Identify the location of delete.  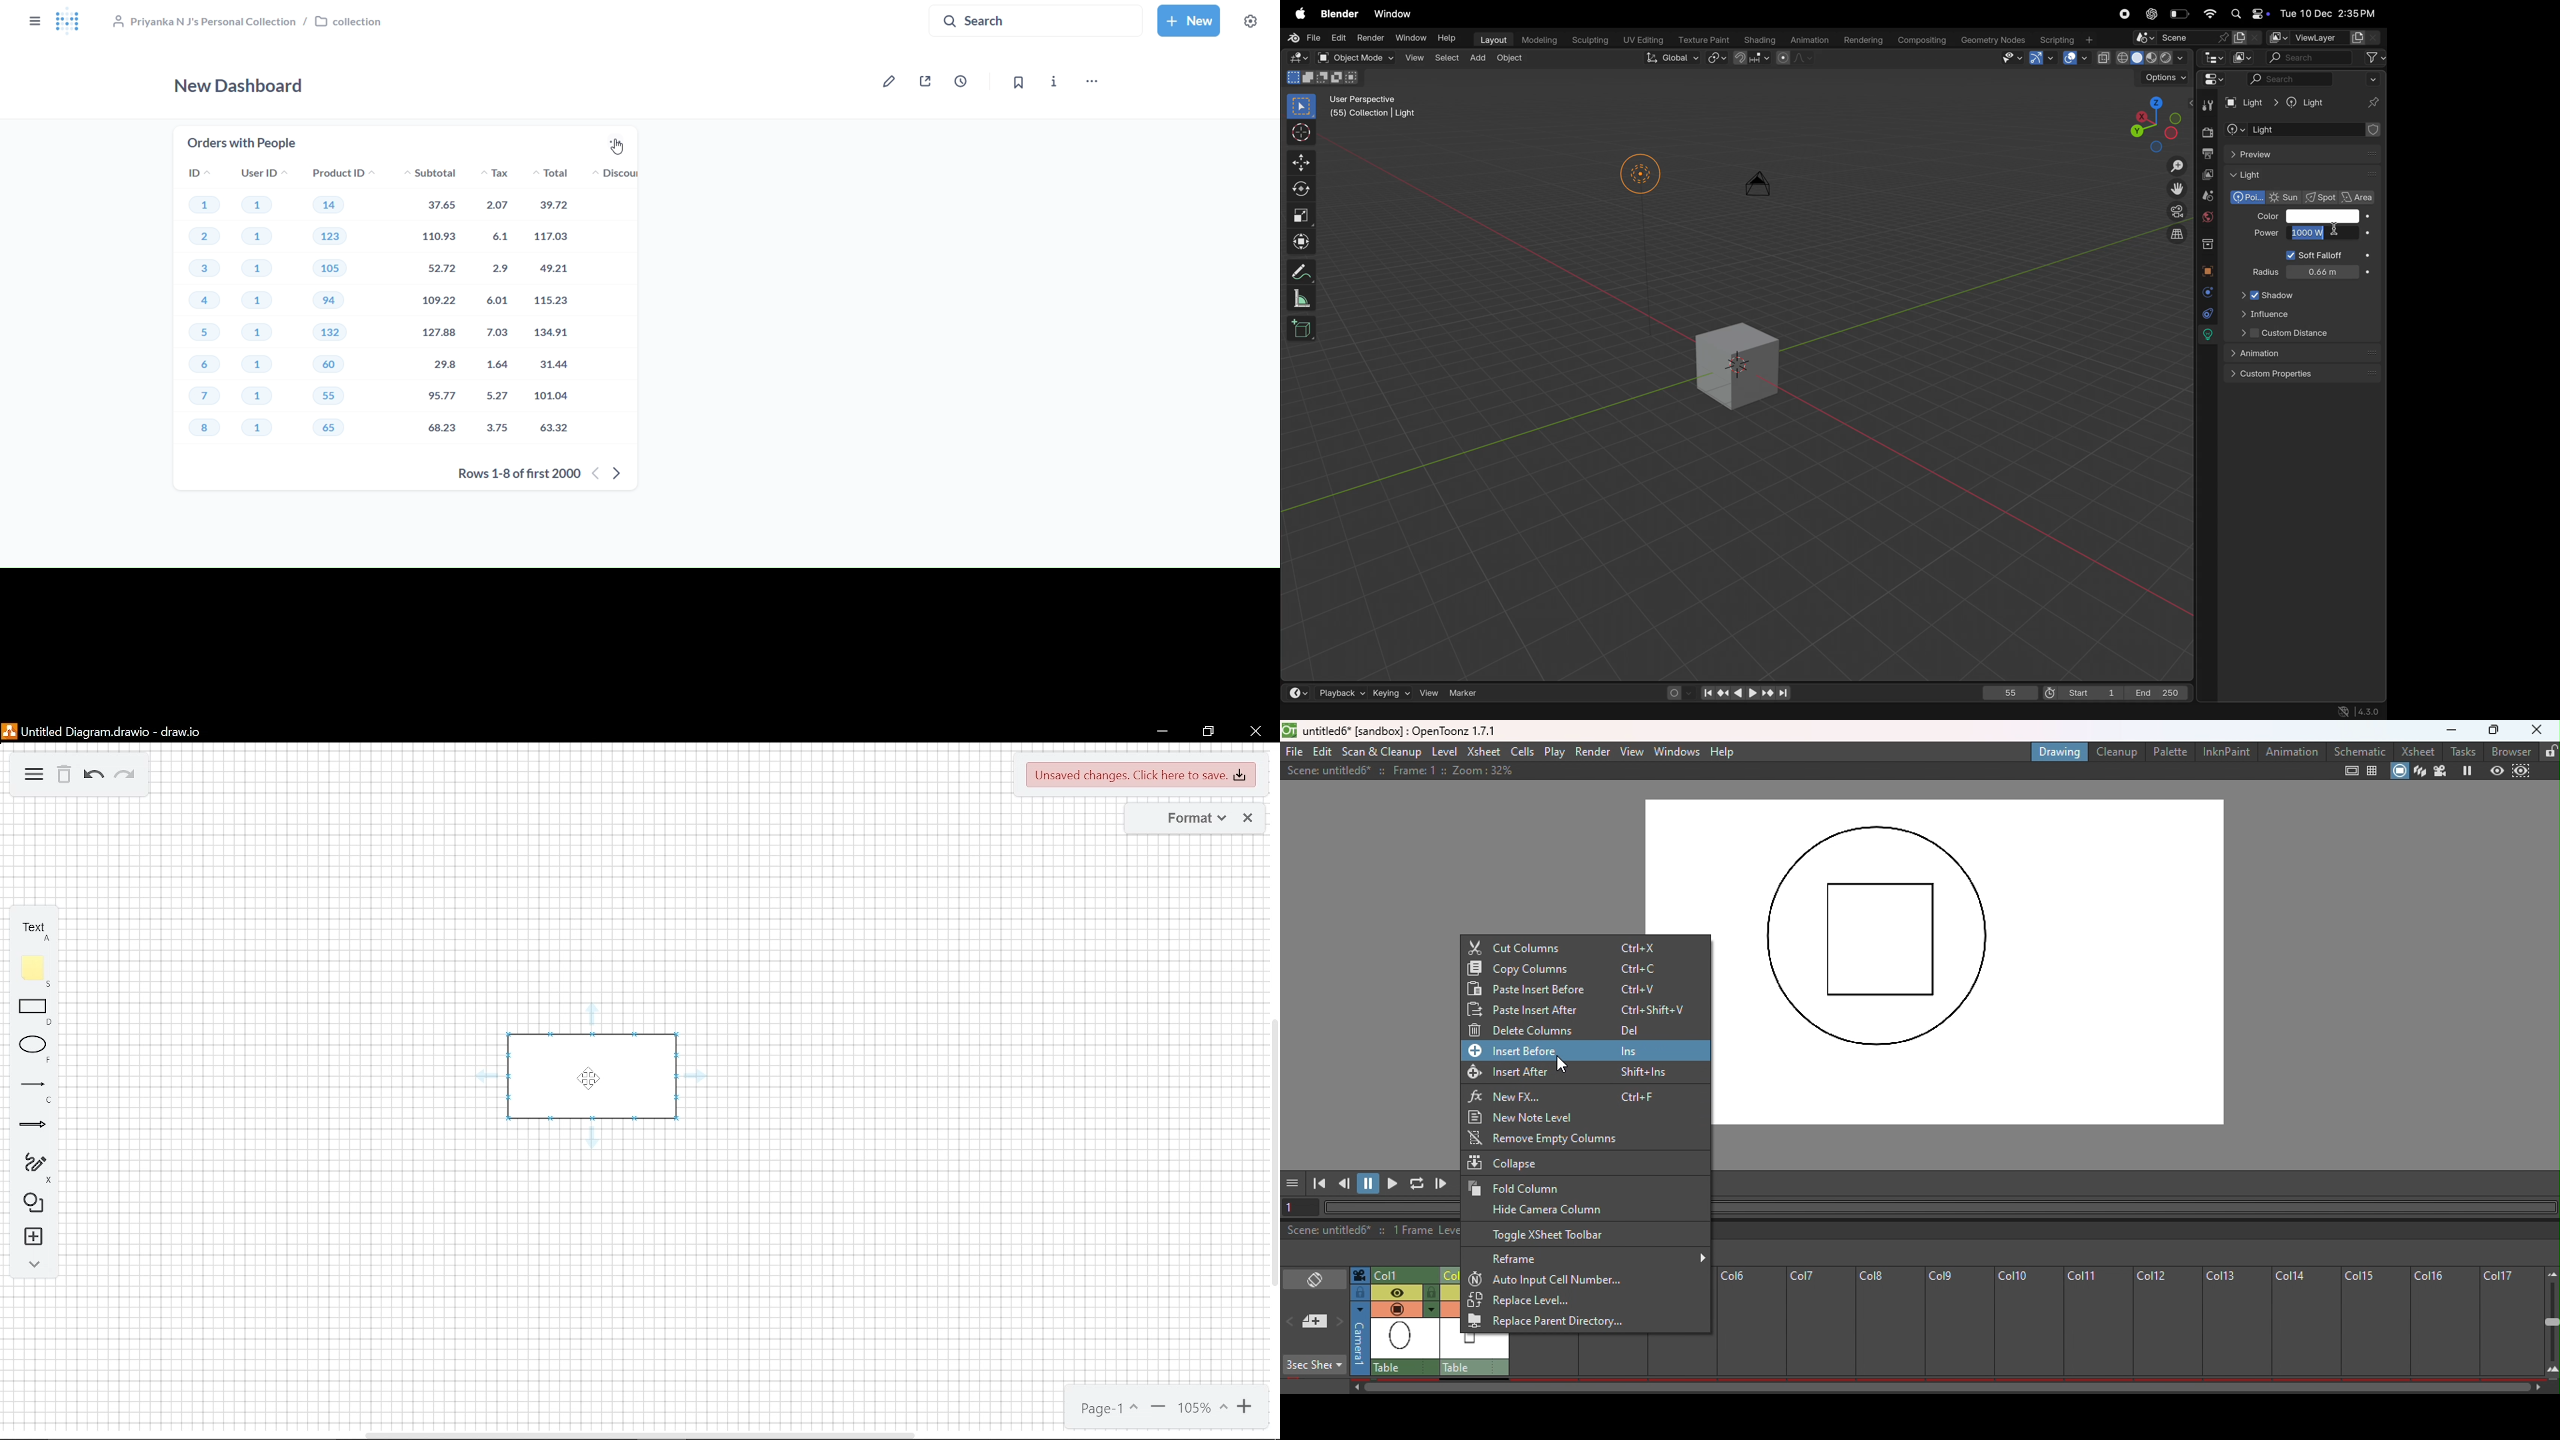
(65, 778).